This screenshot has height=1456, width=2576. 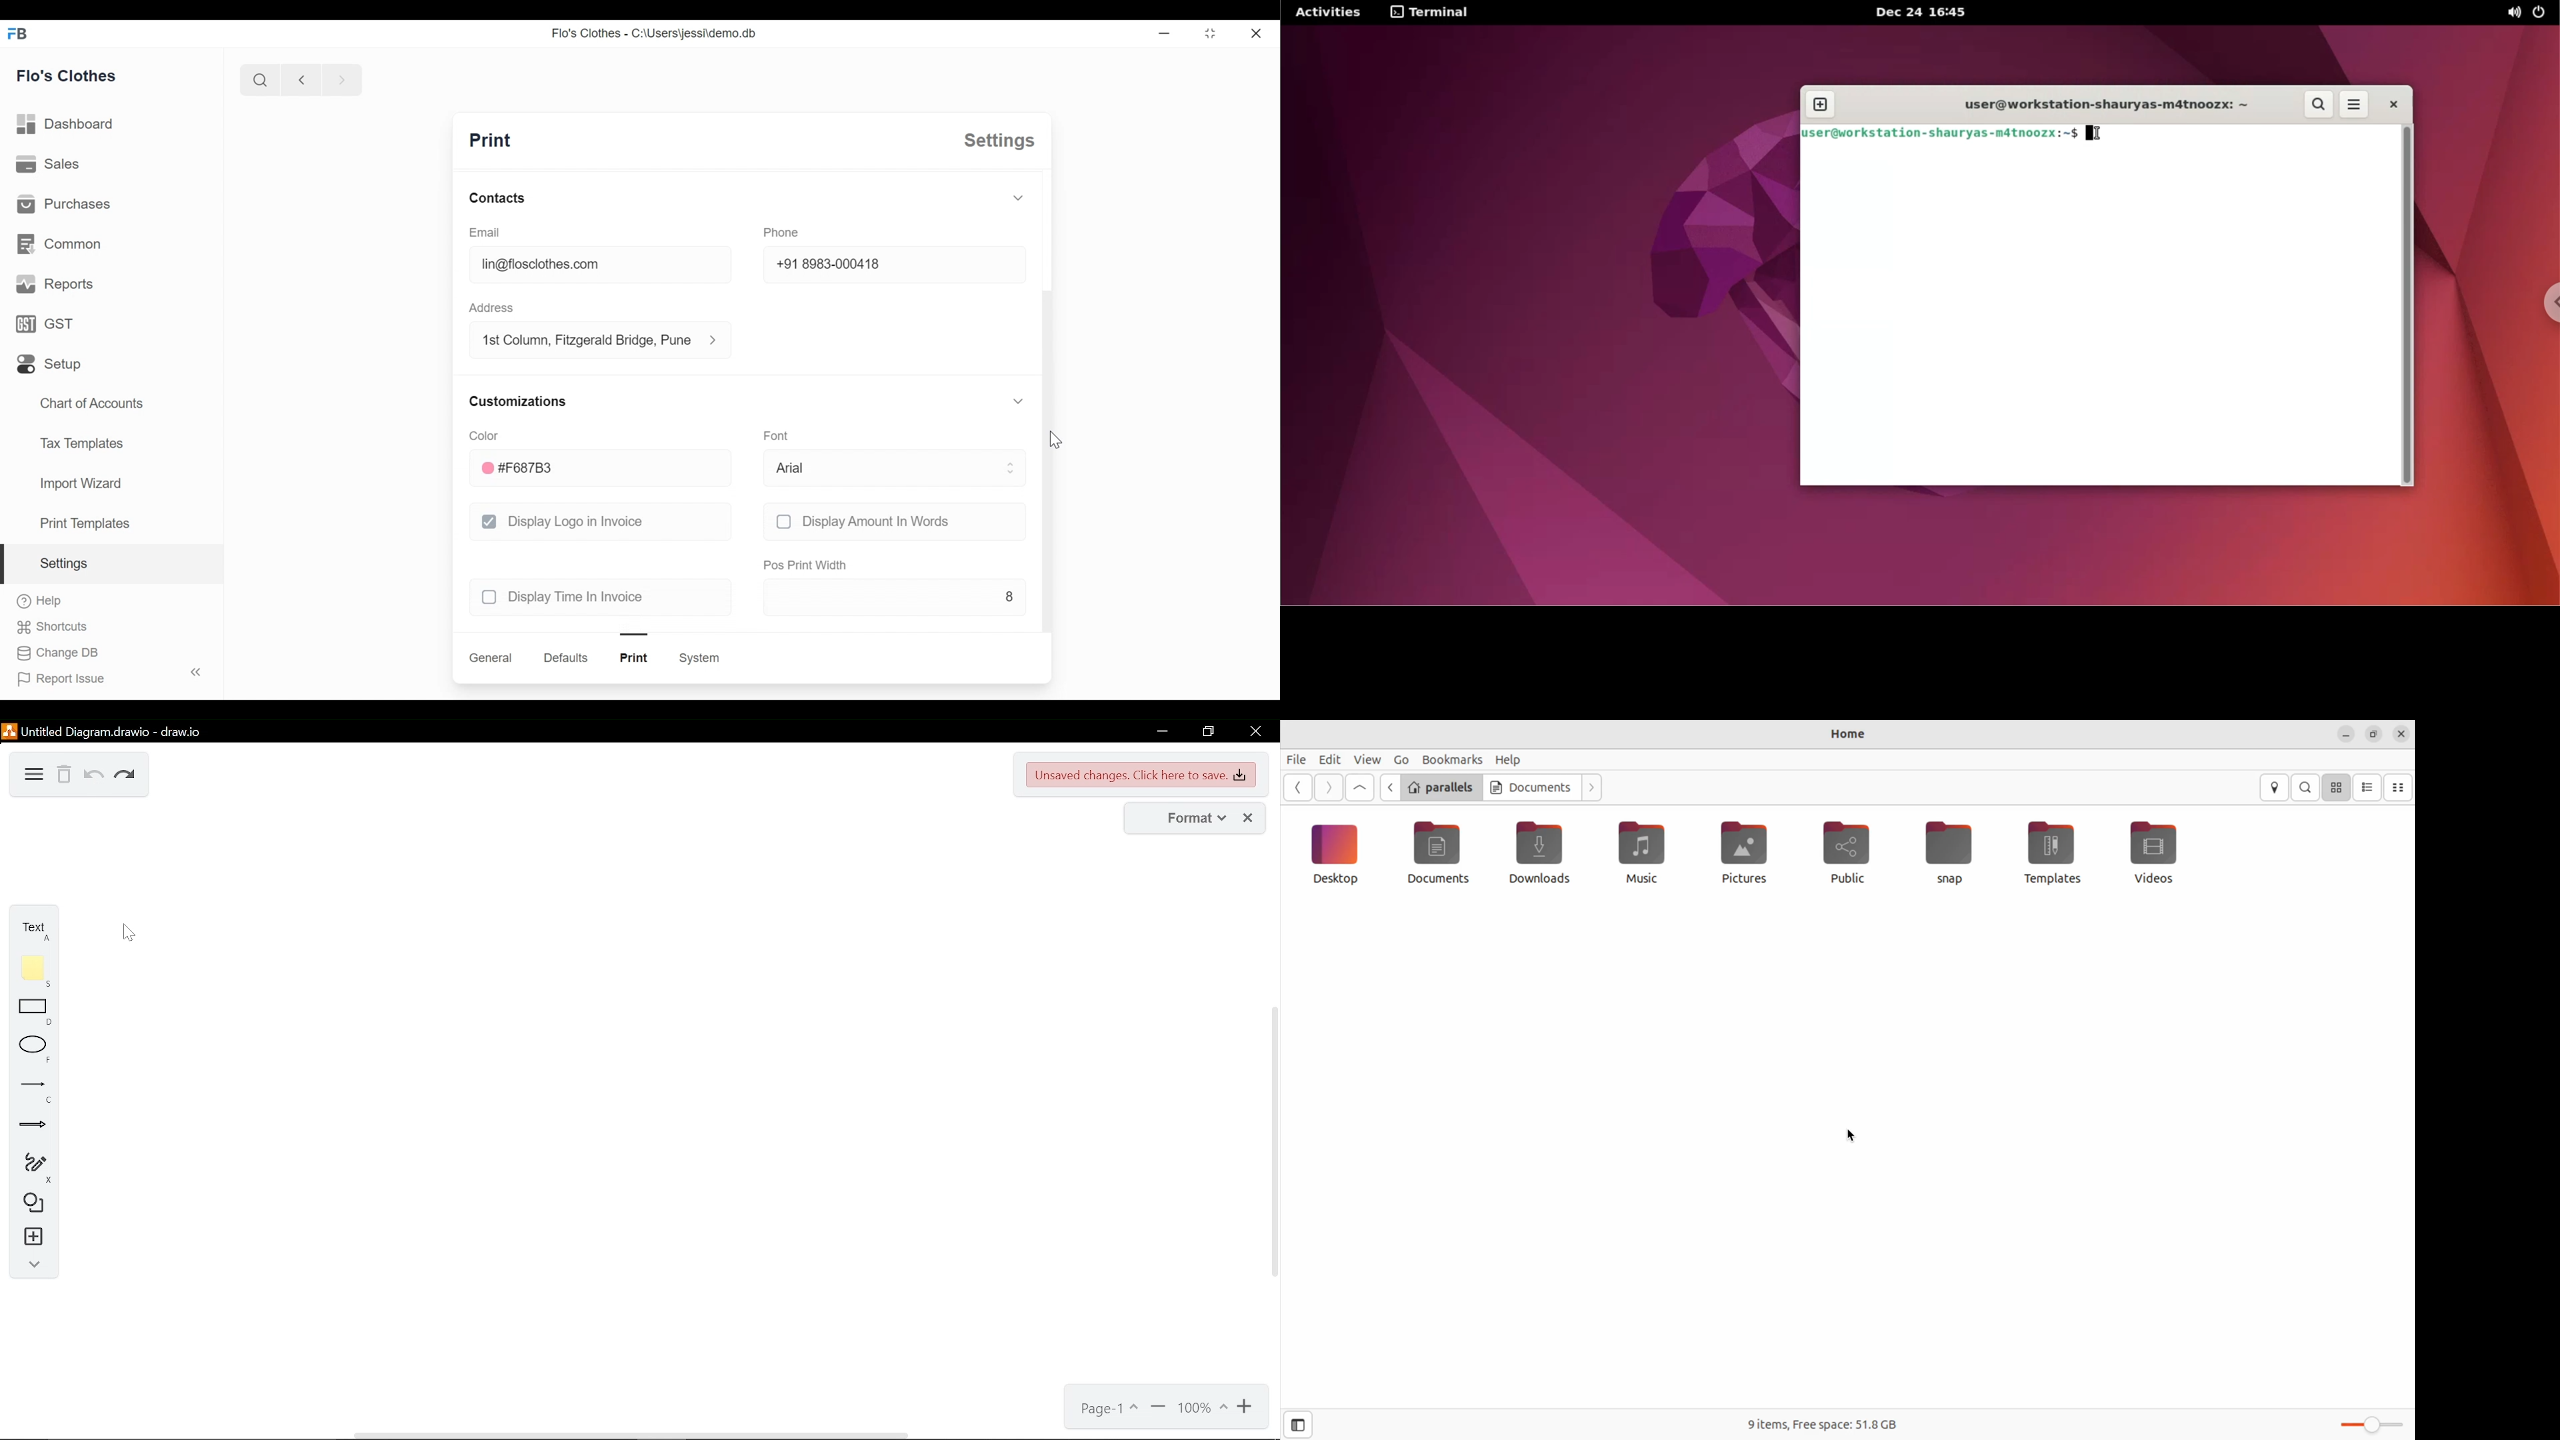 I want to click on font, so click(x=776, y=435).